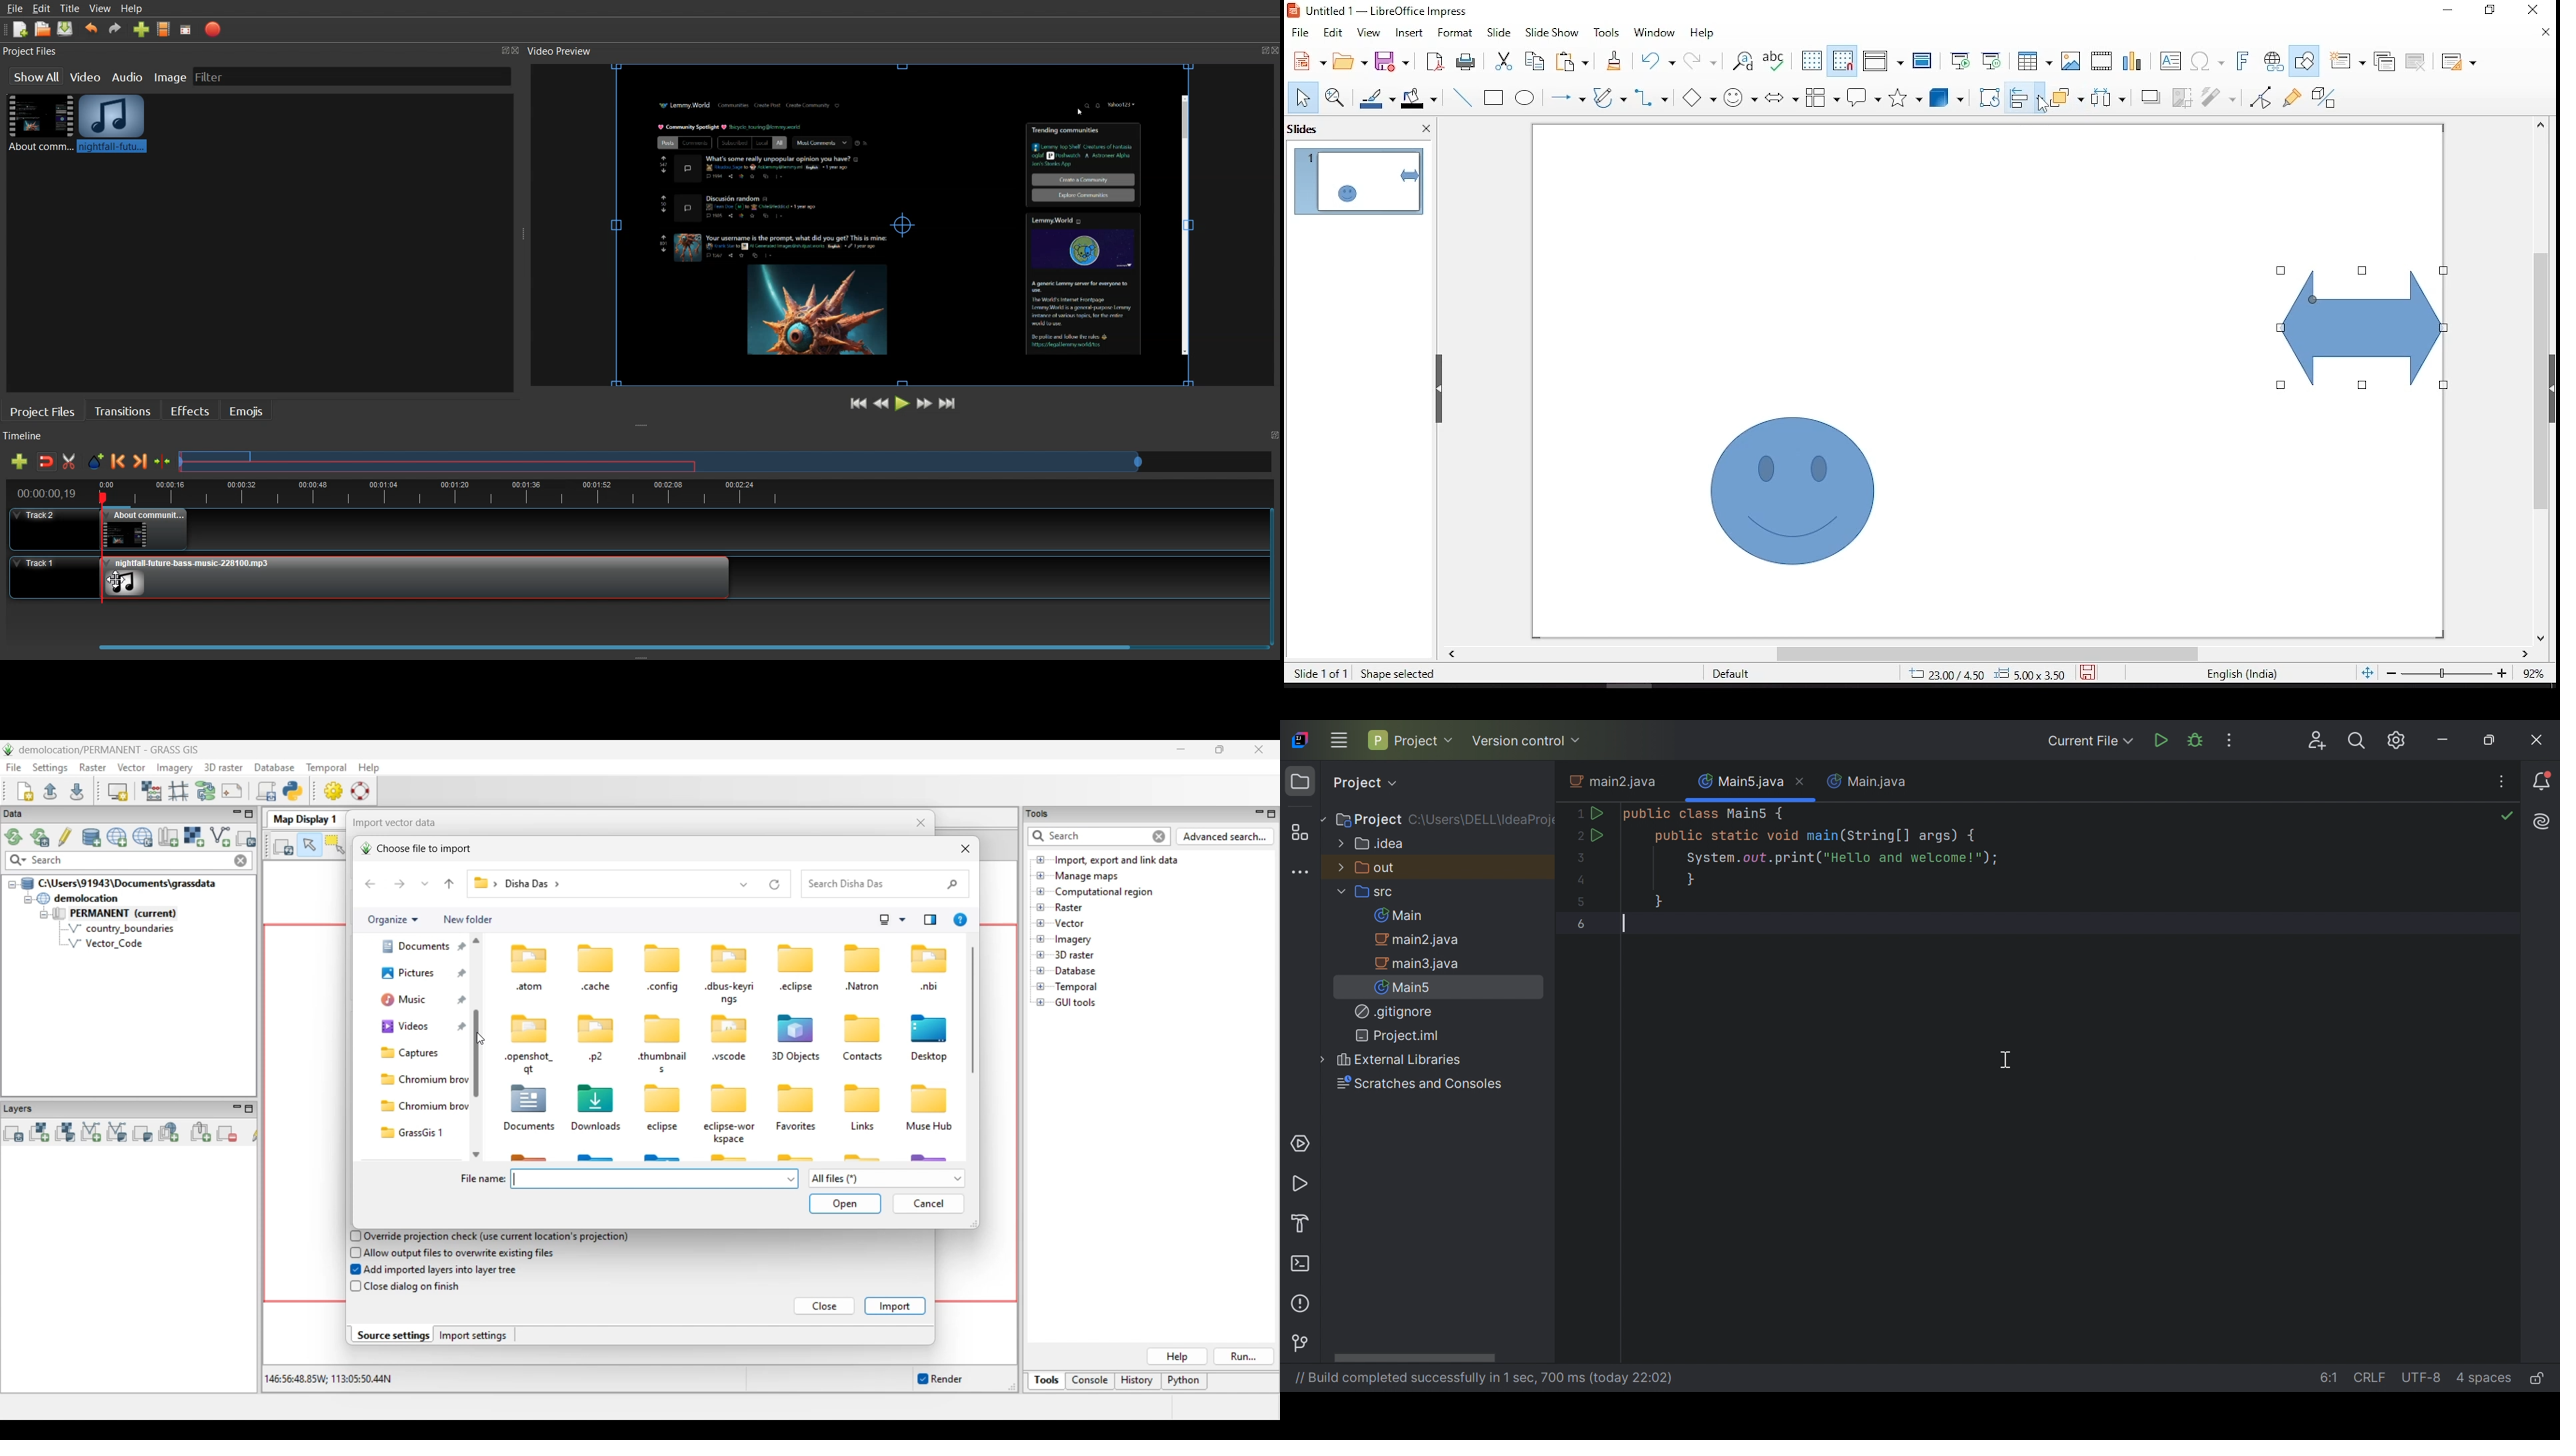 This screenshot has height=1456, width=2576. I want to click on Window Adjuster, so click(641, 655).